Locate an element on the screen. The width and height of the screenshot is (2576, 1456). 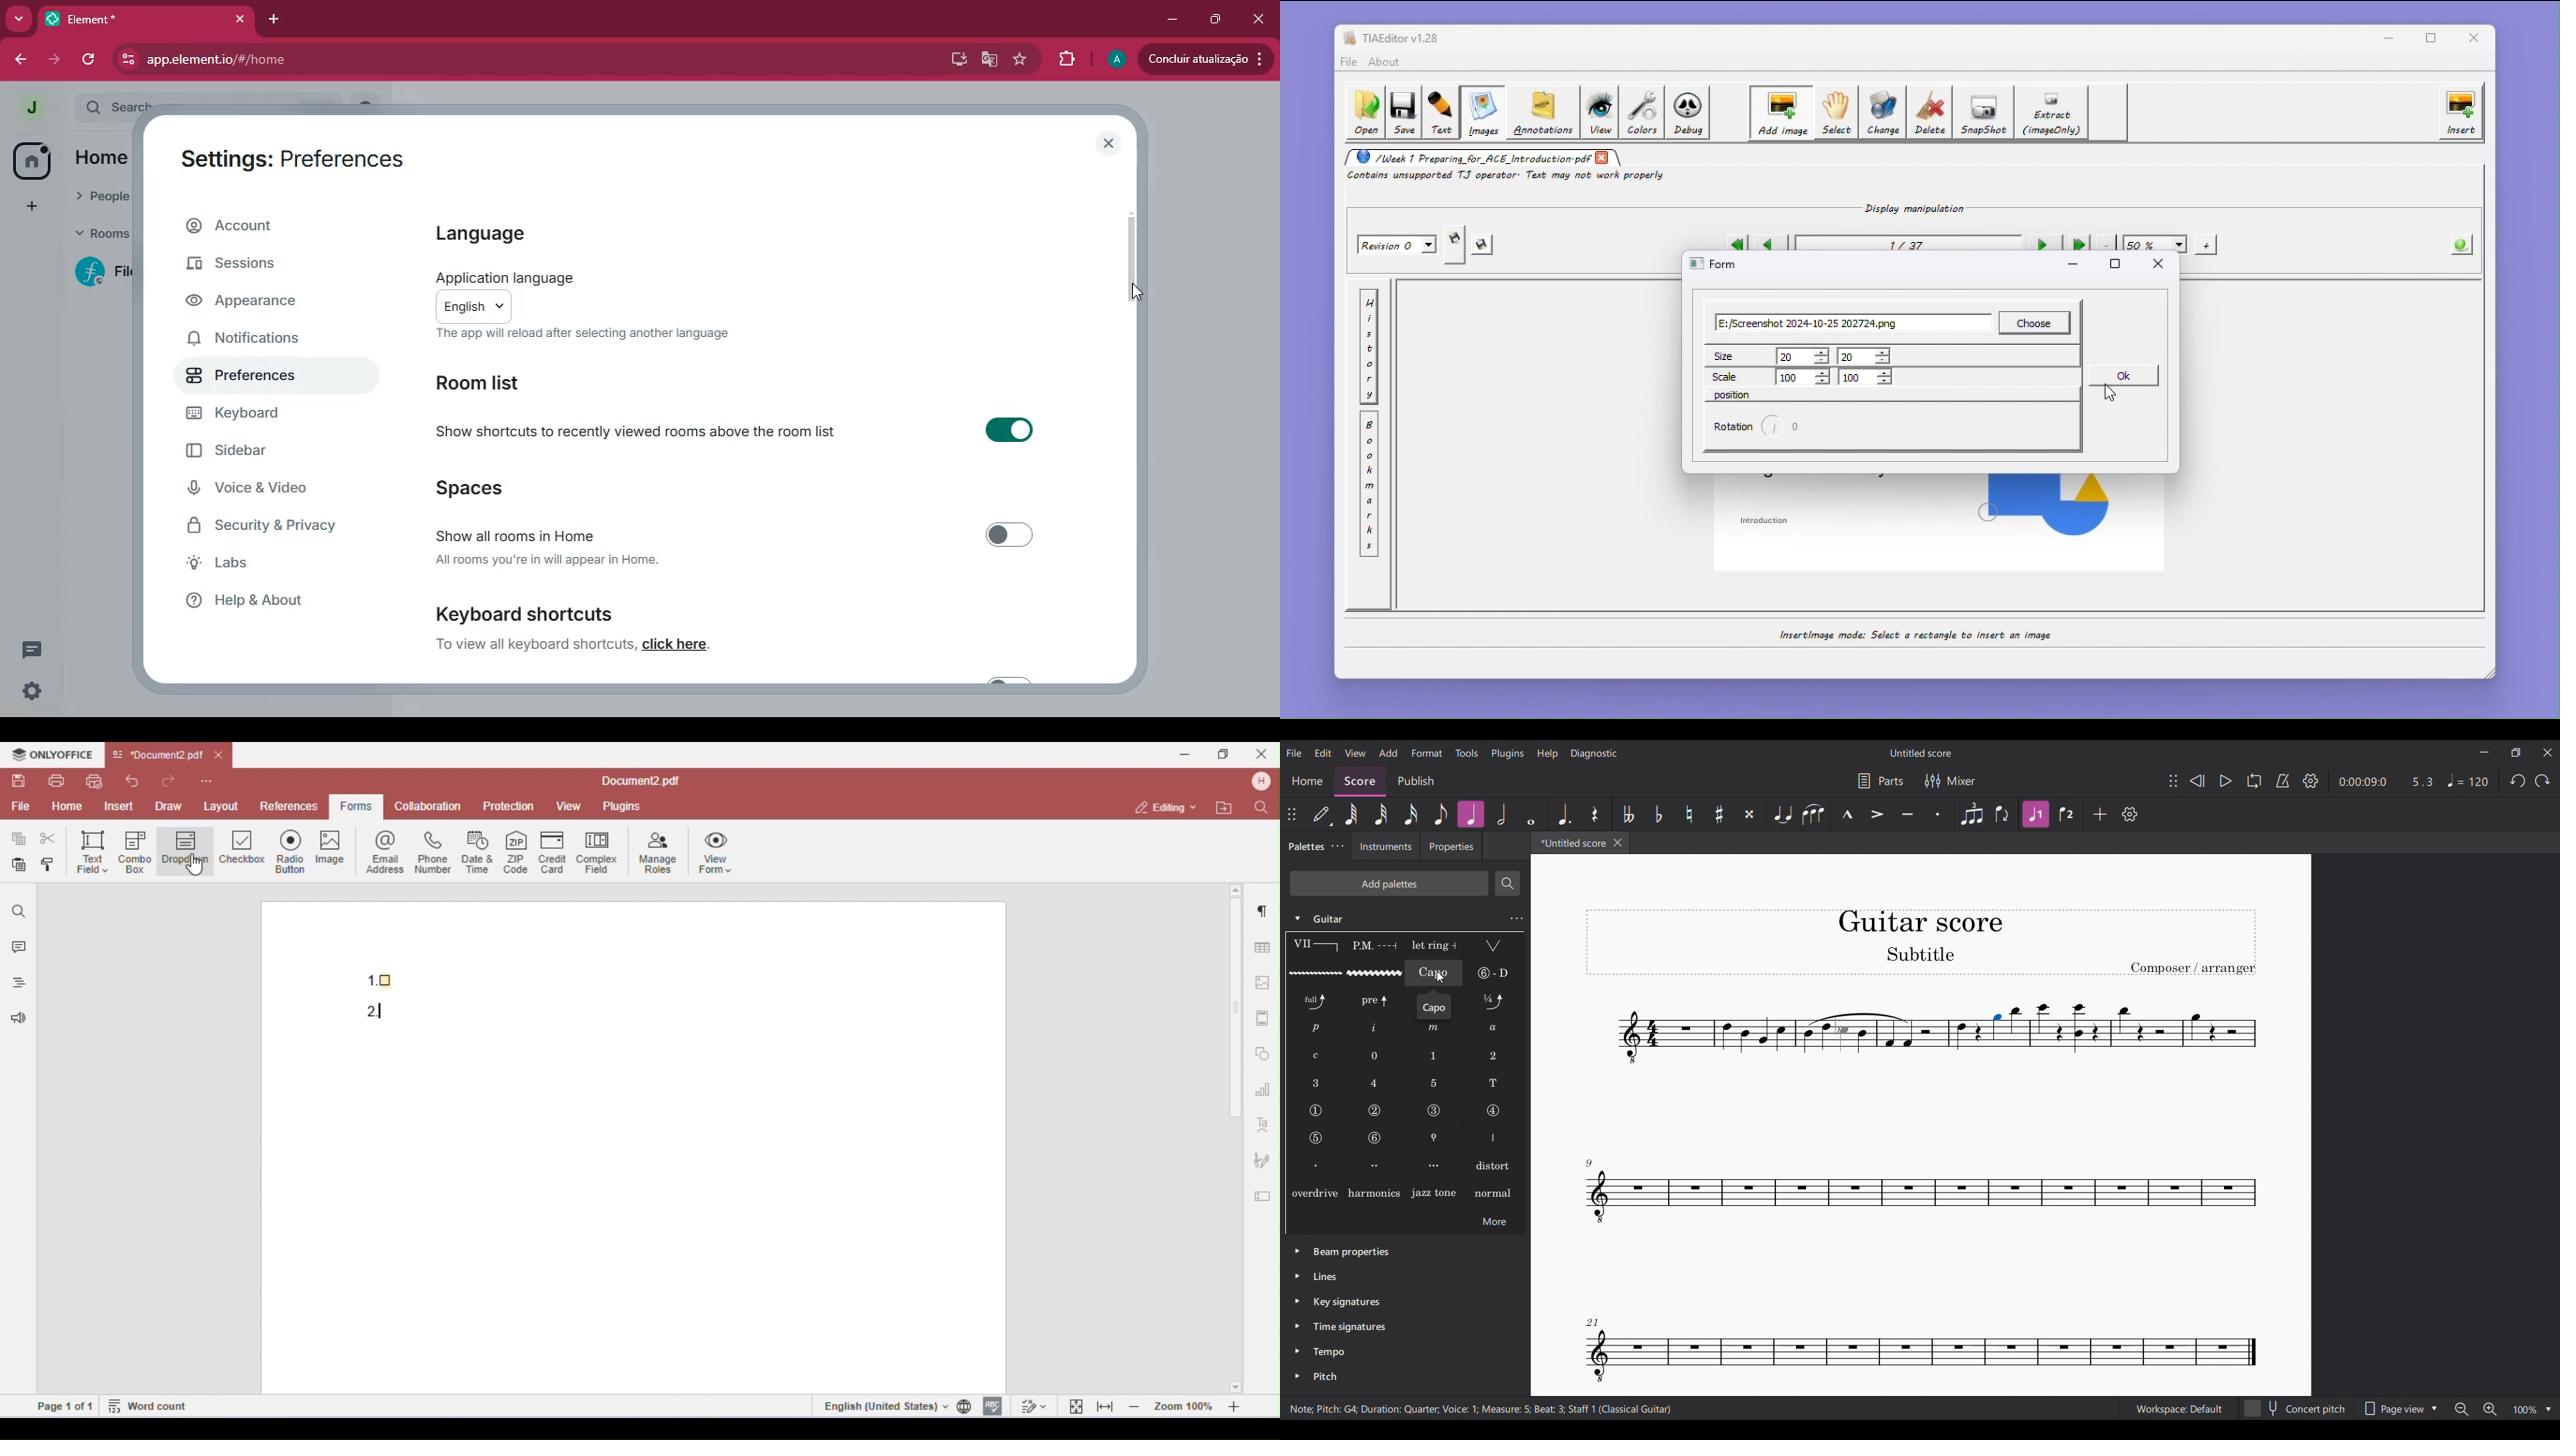
32nd note is located at coordinates (1381, 814).